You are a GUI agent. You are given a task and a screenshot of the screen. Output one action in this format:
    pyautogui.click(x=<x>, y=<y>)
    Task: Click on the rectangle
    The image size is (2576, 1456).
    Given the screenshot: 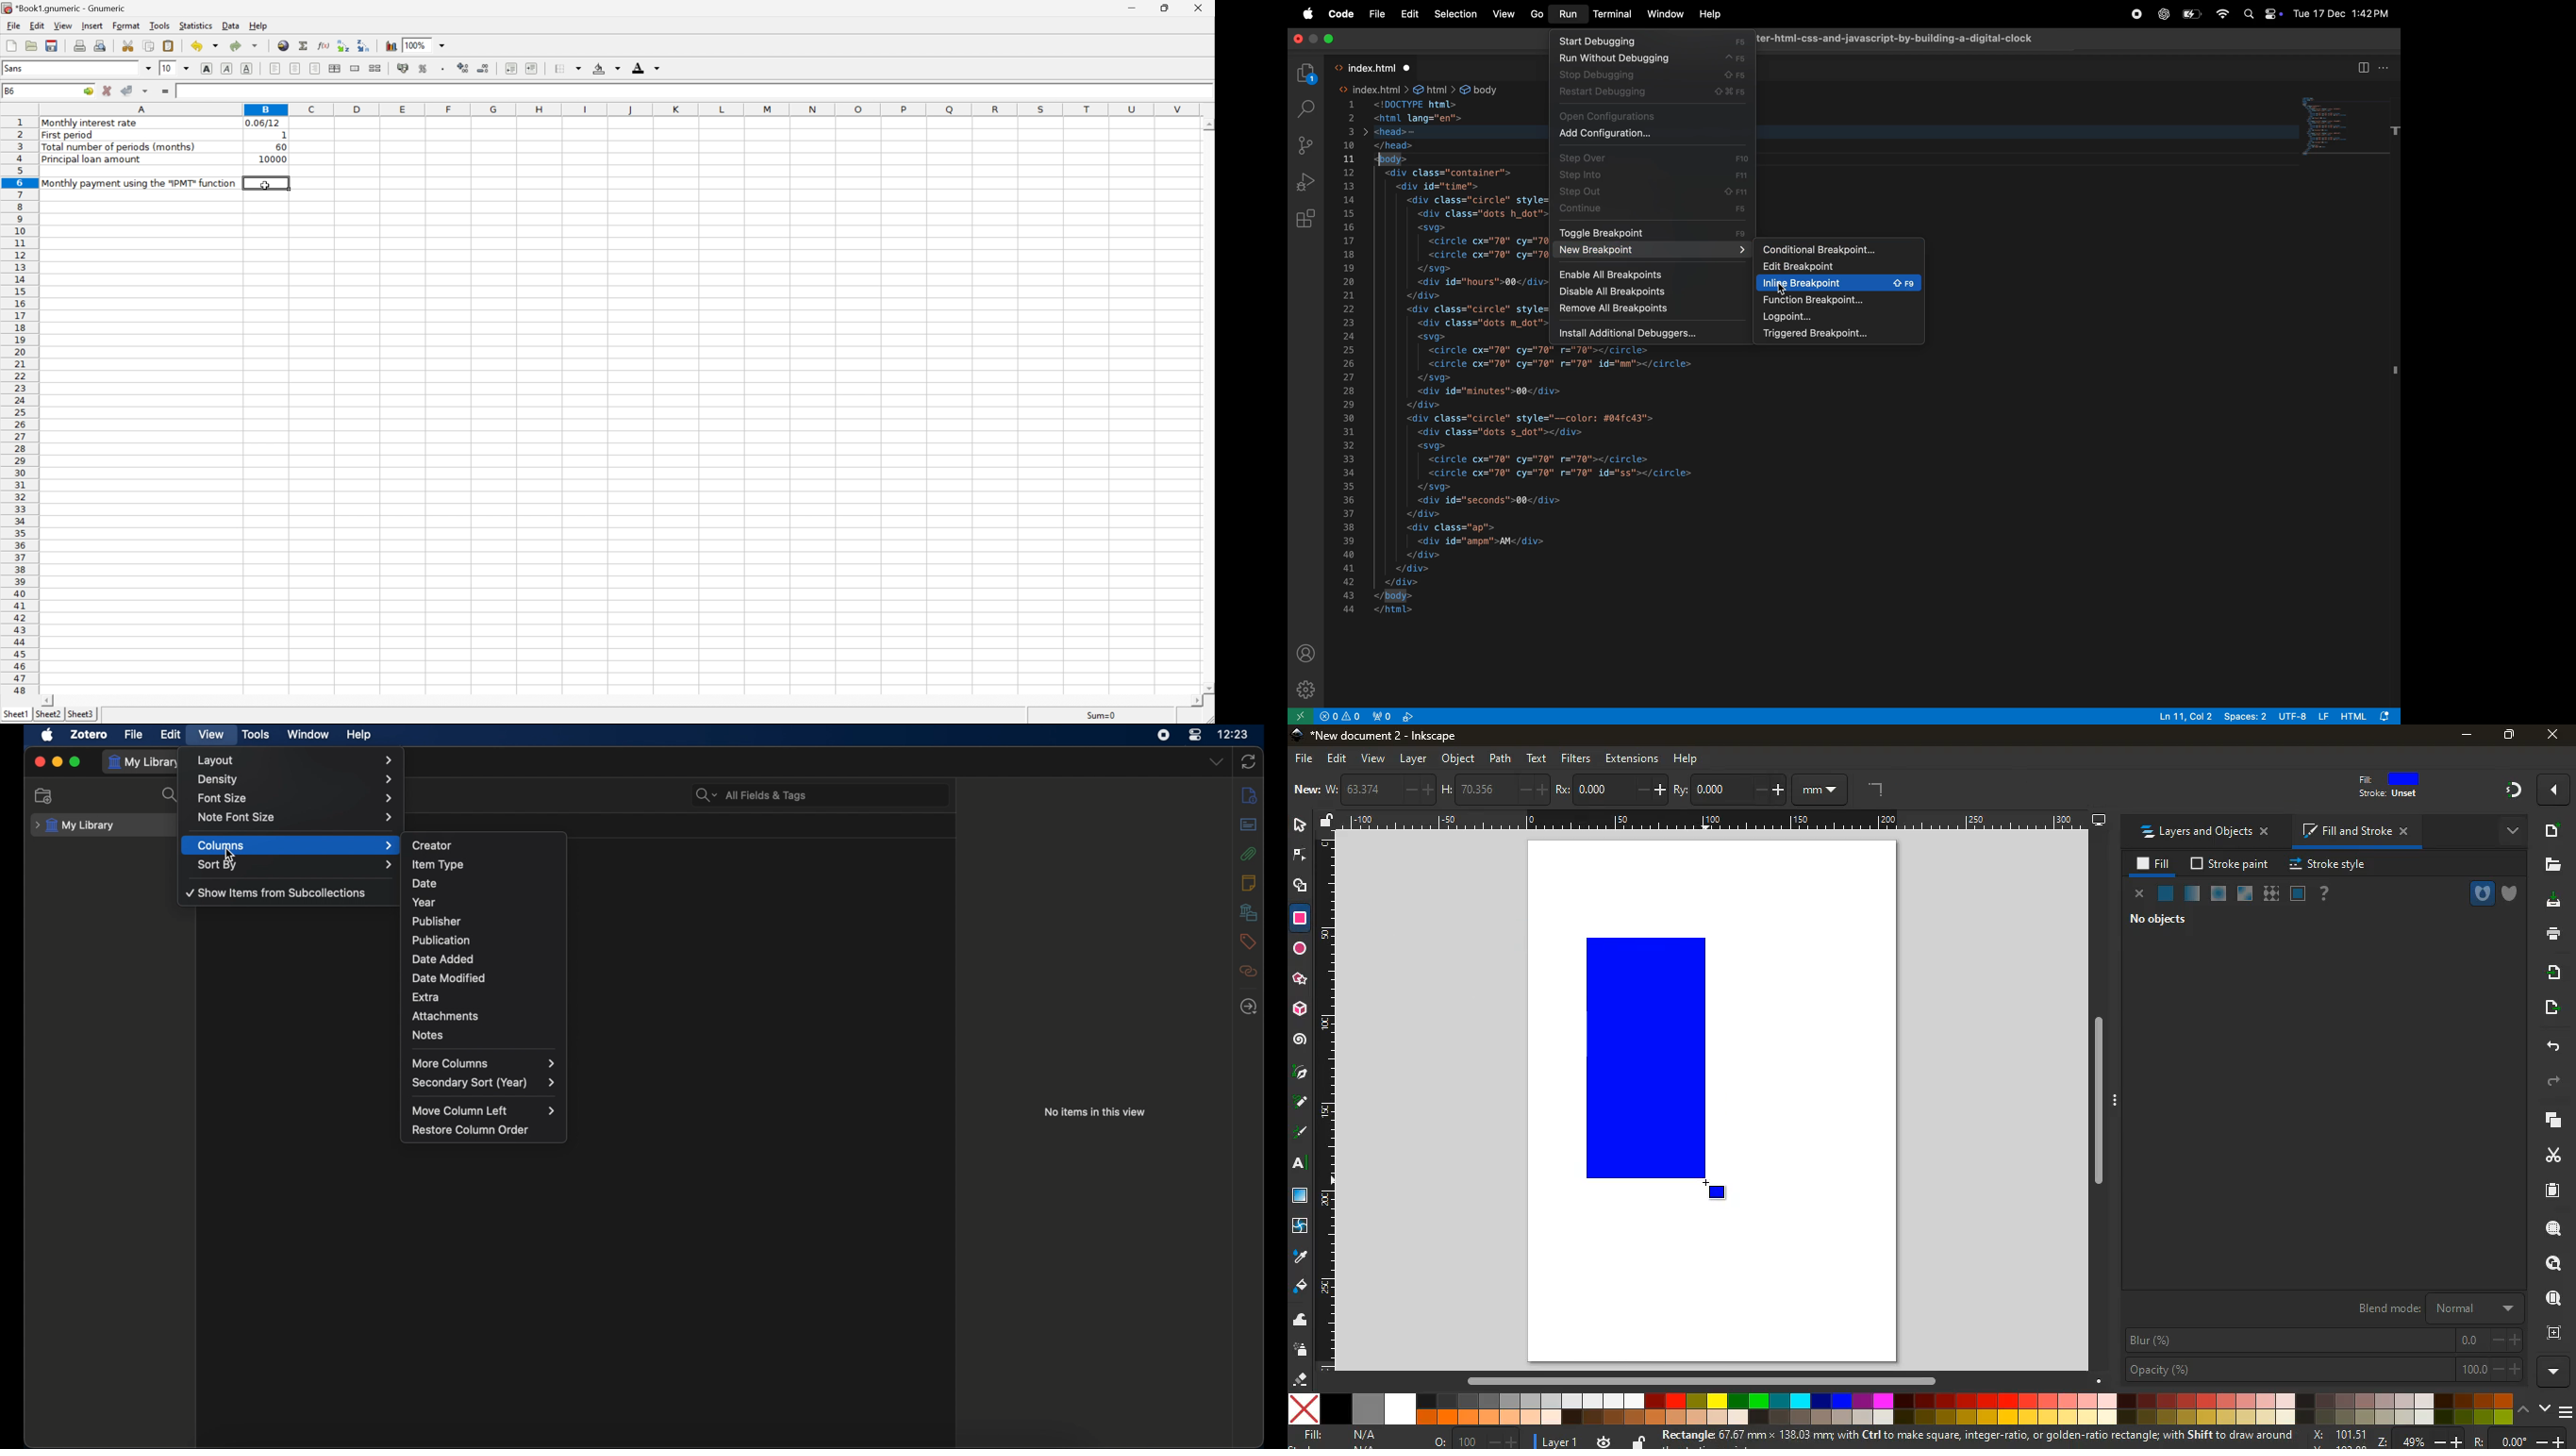 What is the action you would take?
    pyautogui.click(x=1663, y=1065)
    